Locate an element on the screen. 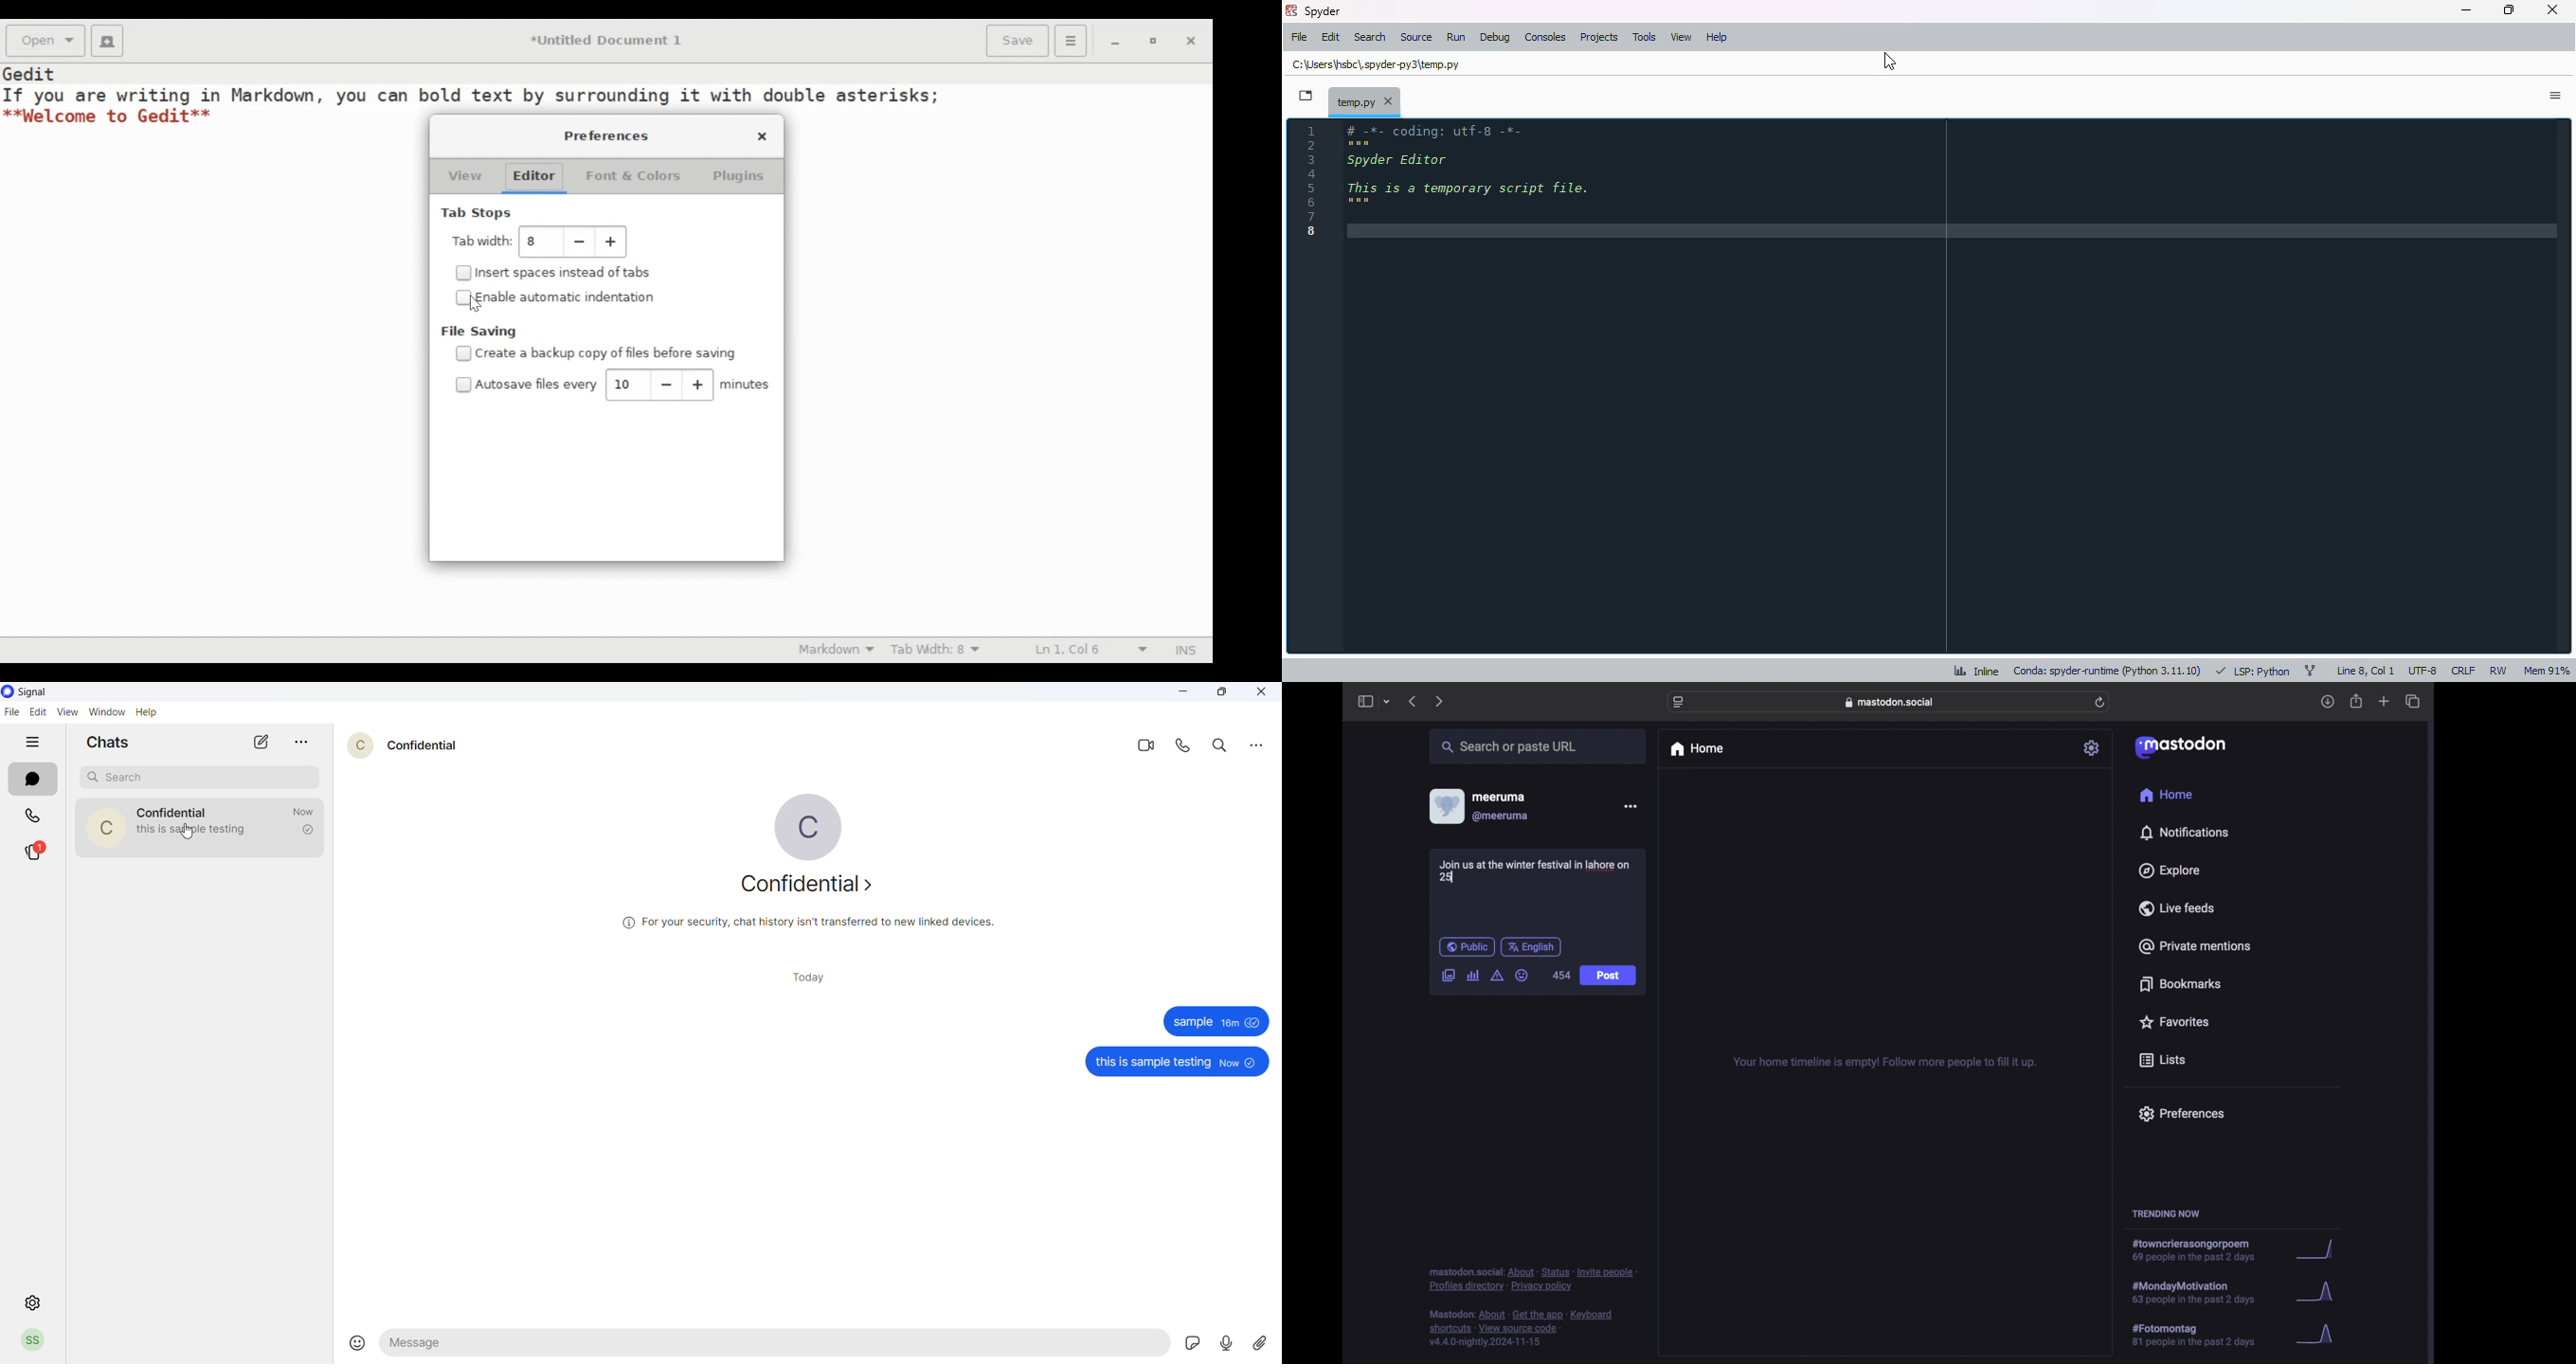 Image resolution: width=2576 pixels, height=1372 pixels. website settings is located at coordinates (1680, 702).